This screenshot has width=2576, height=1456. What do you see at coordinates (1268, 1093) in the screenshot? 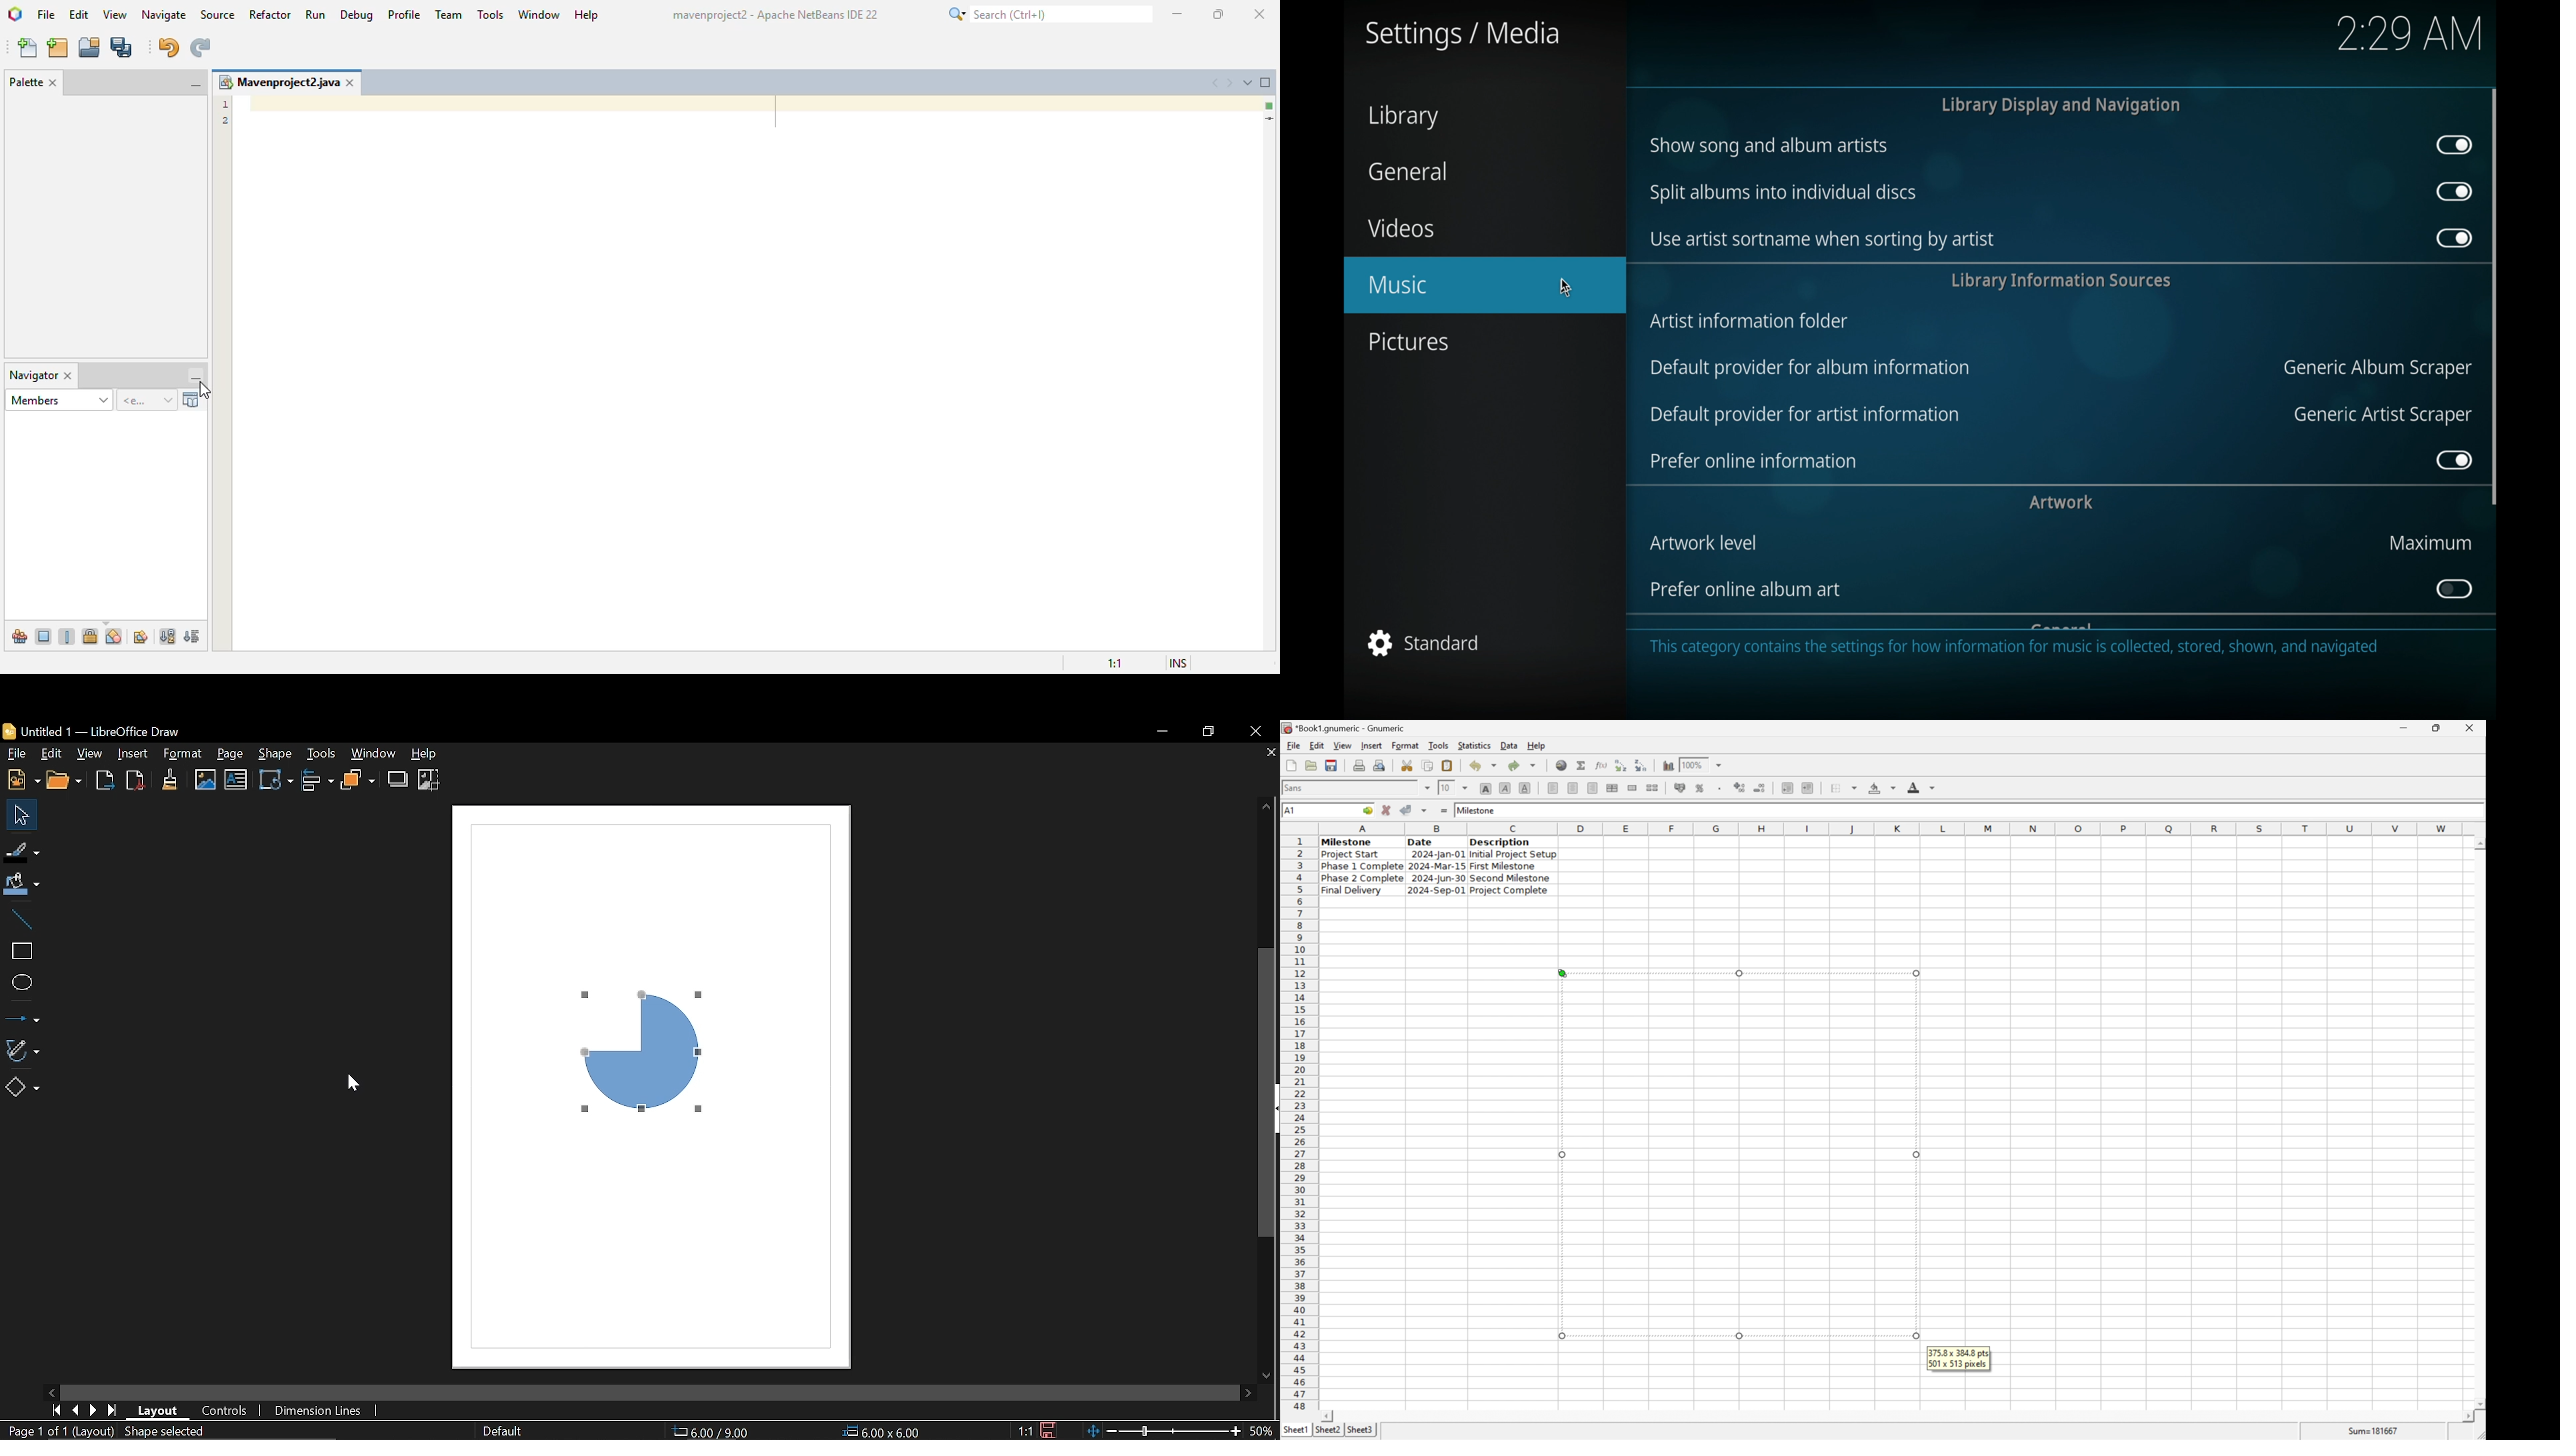
I see `Vertical scrollbar ` at bounding box center [1268, 1093].